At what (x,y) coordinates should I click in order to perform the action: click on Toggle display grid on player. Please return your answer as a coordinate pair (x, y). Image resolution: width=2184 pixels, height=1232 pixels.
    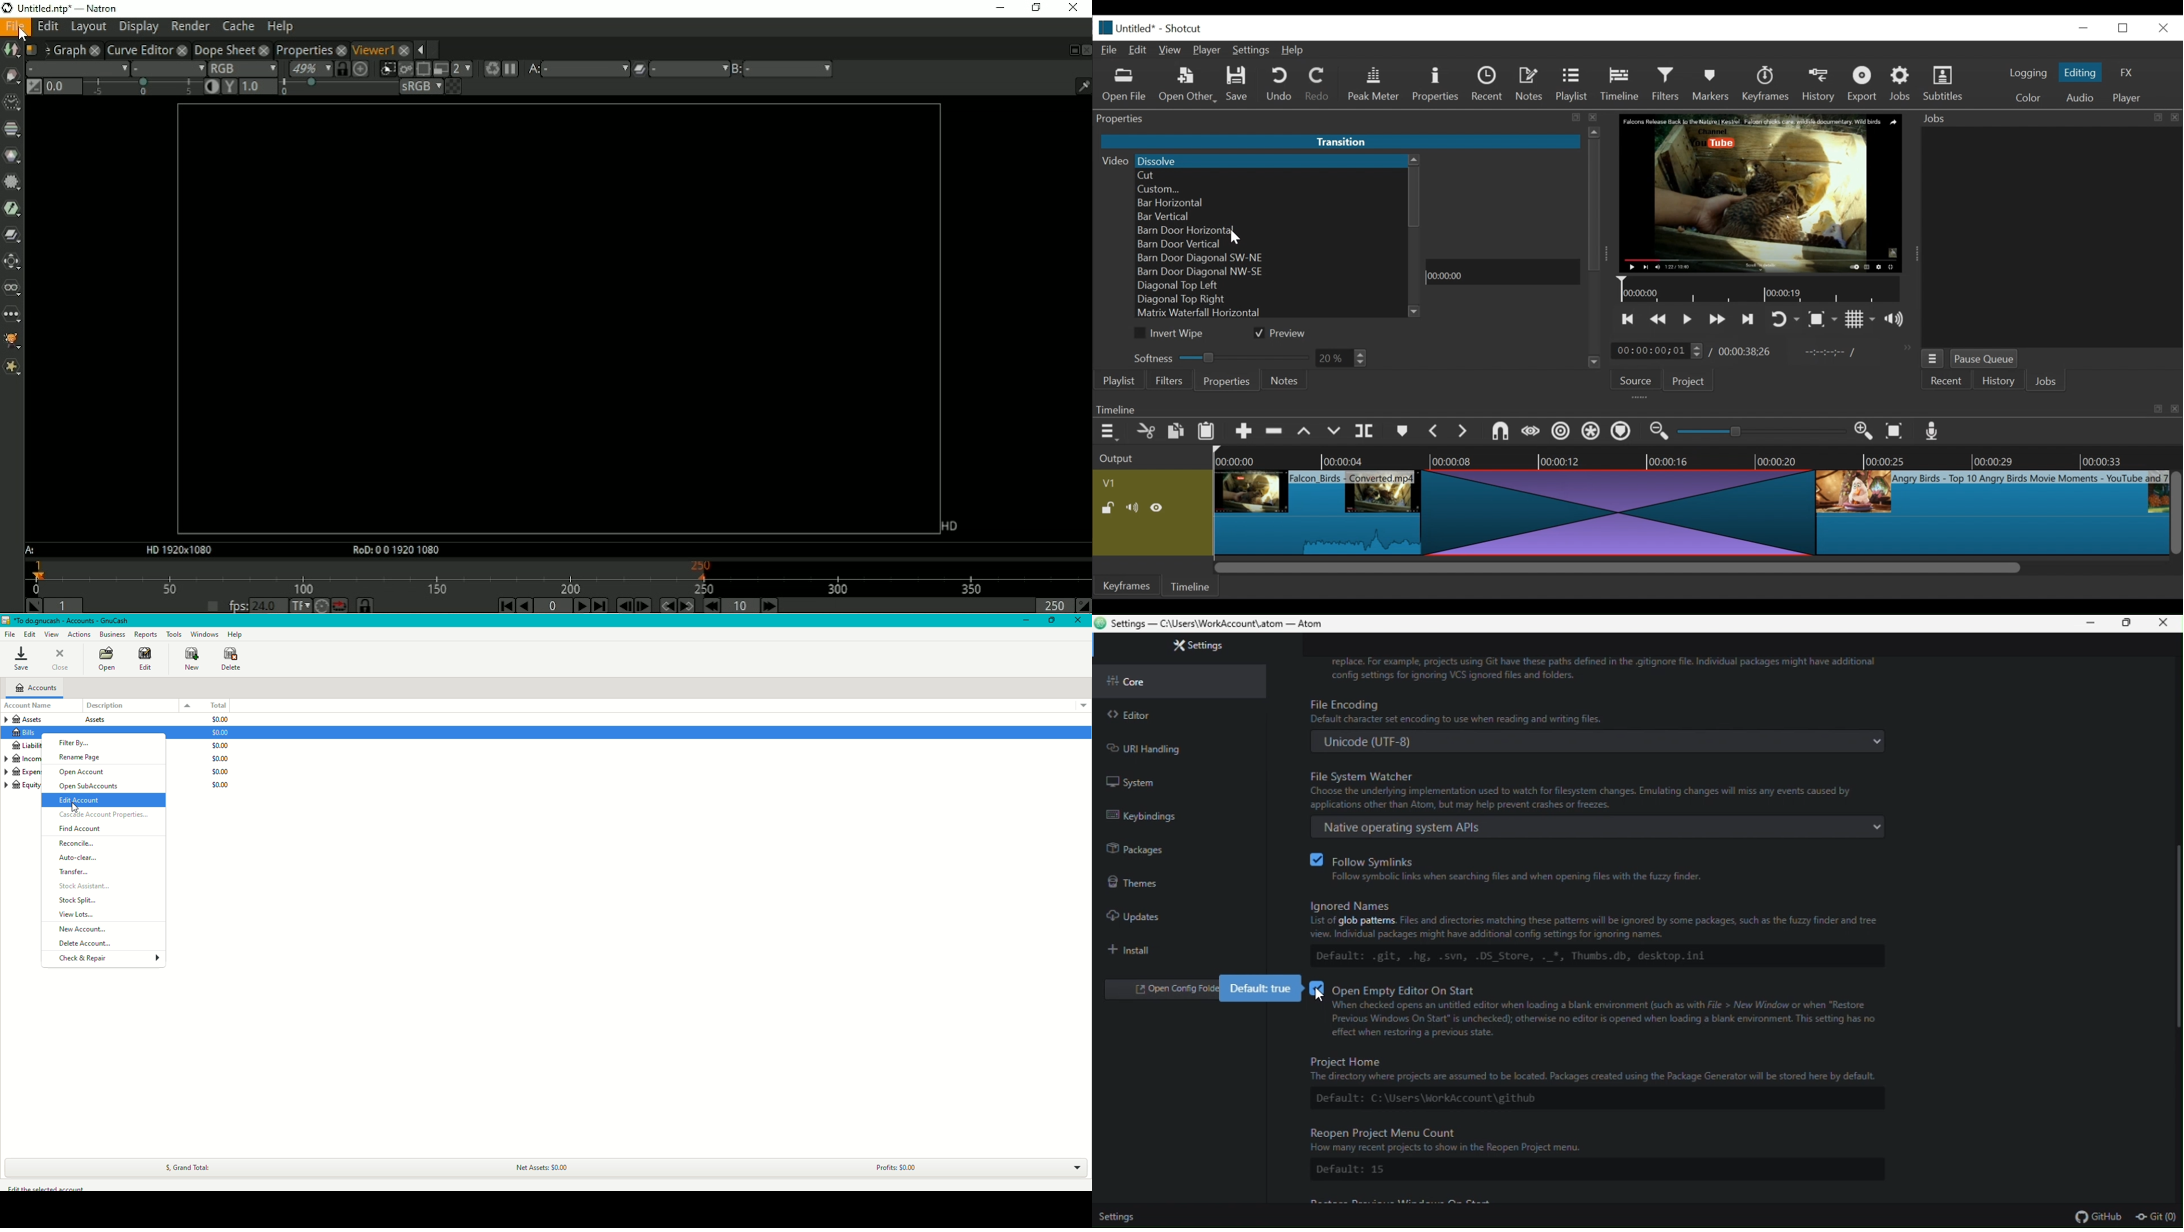
    Looking at the image, I should click on (1861, 319).